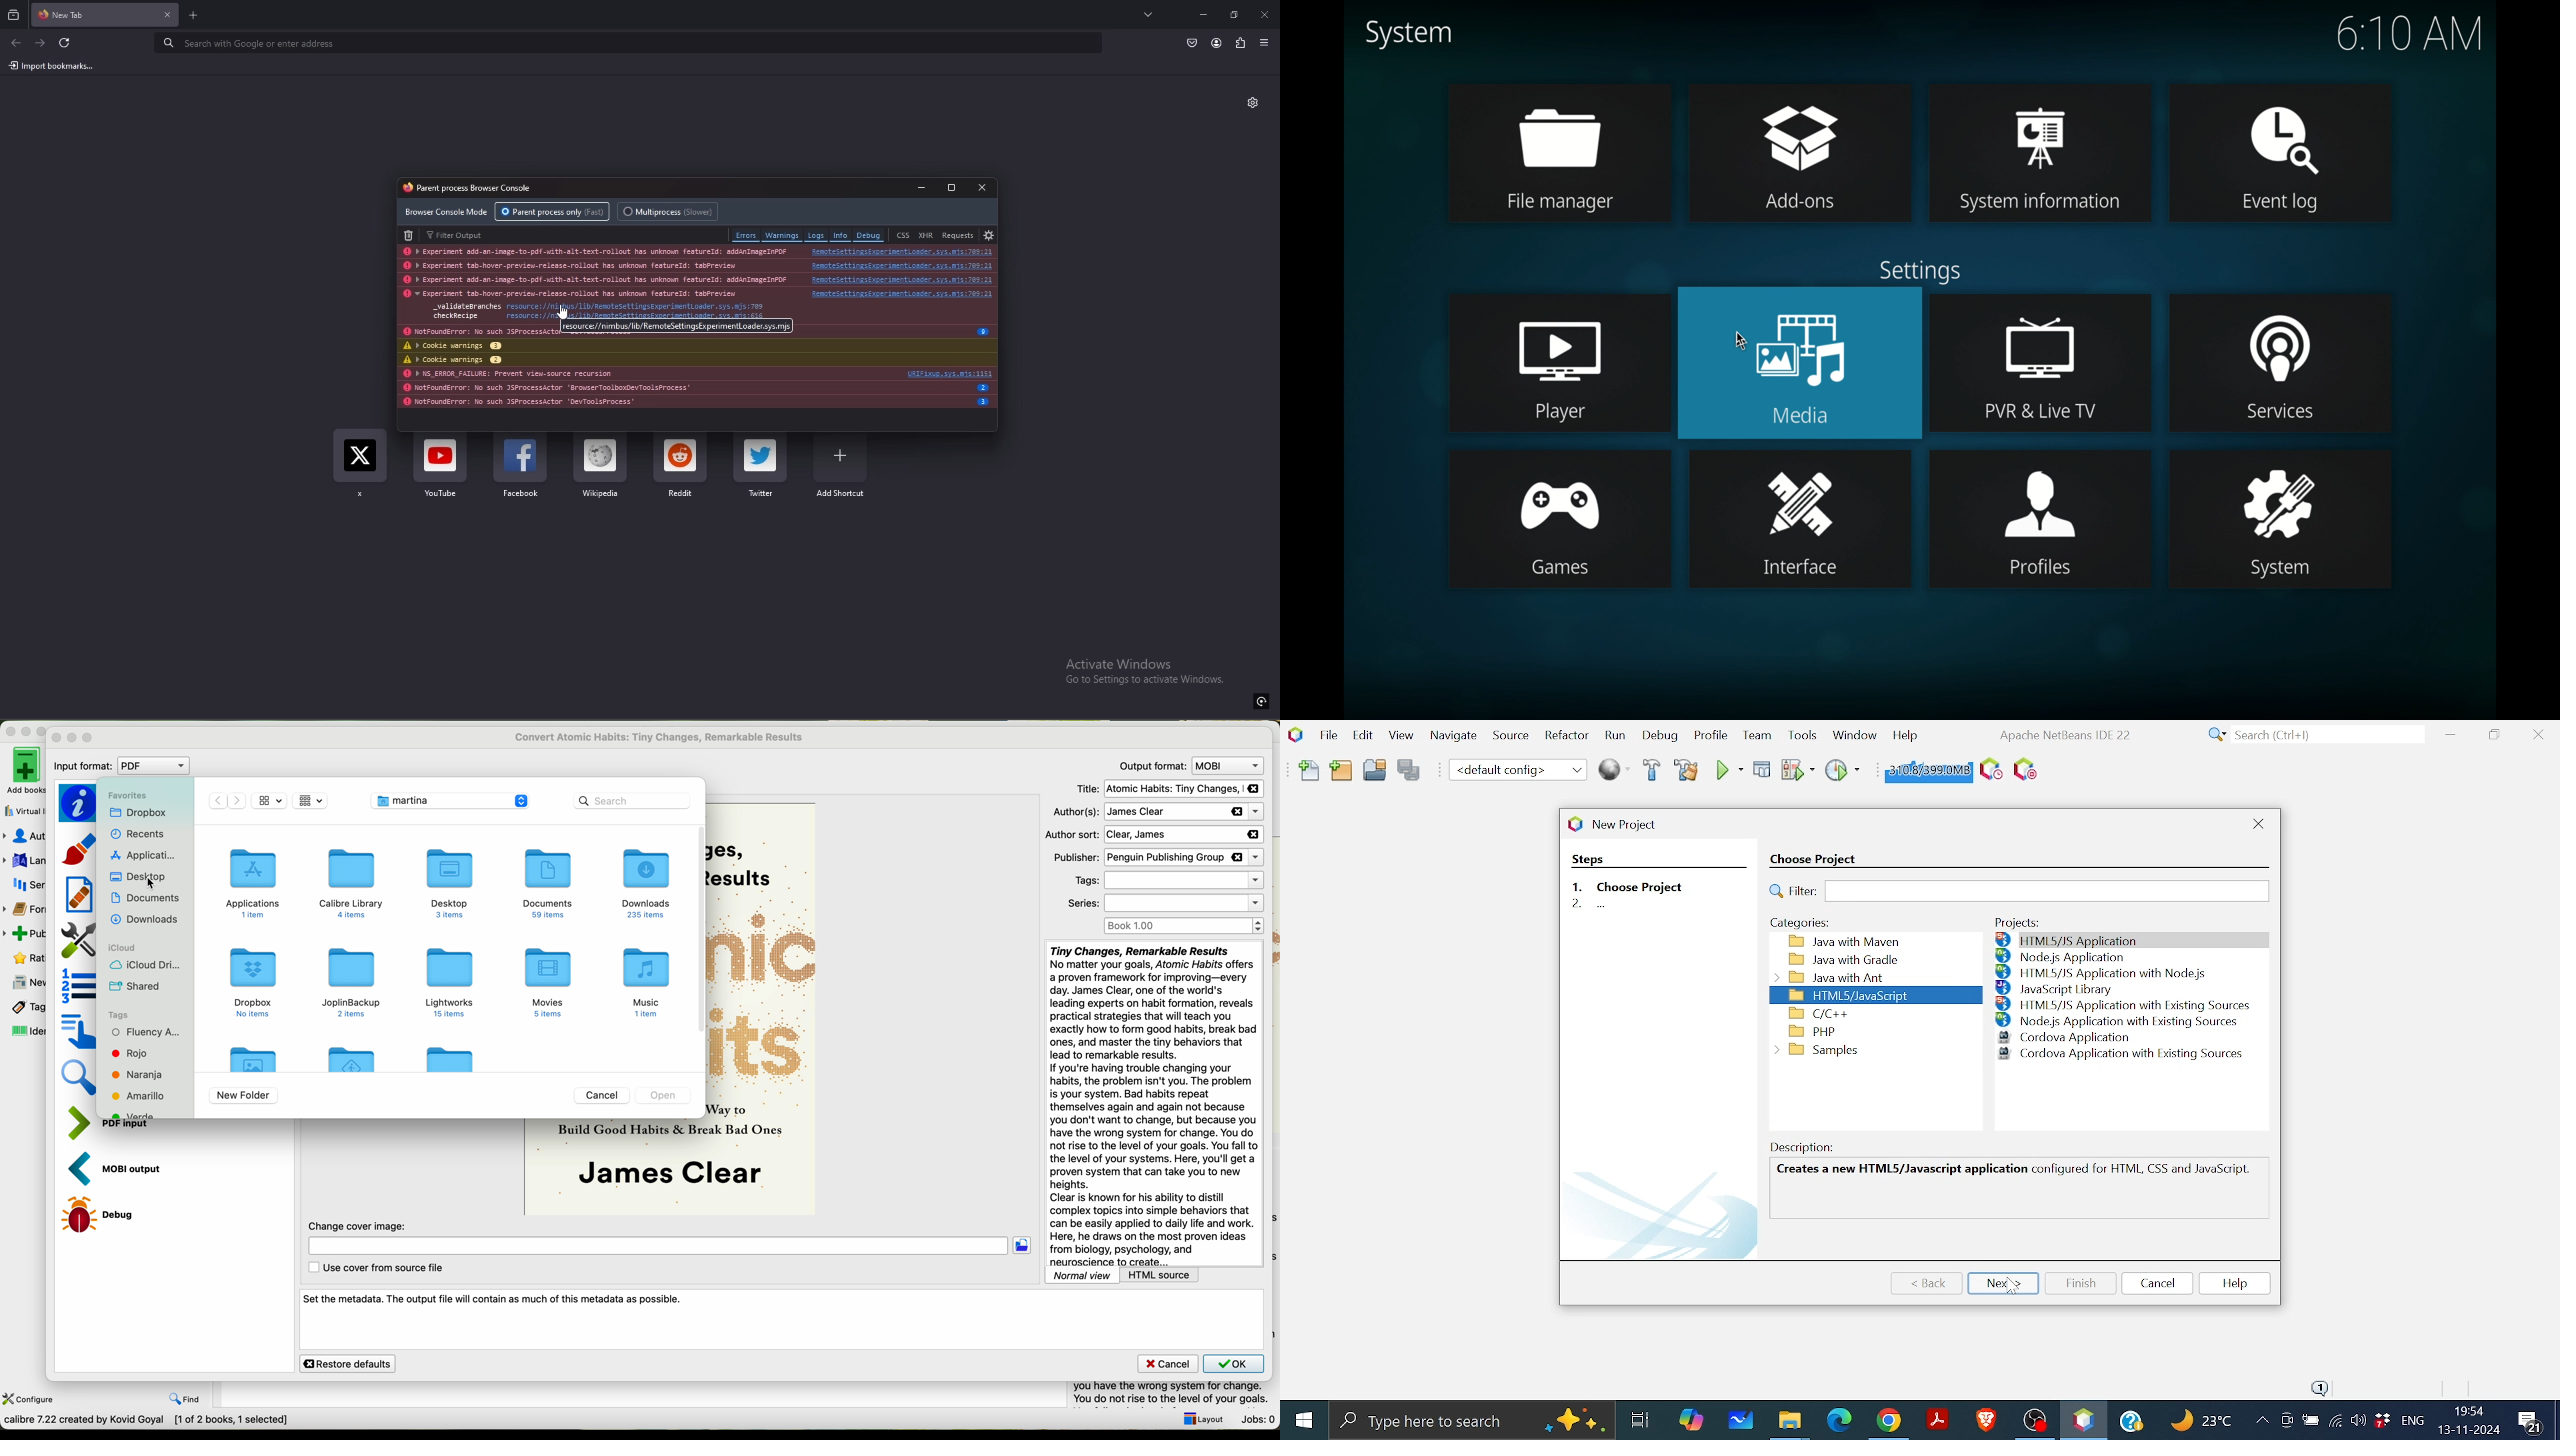  What do you see at coordinates (583, 293) in the screenshot?
I see `log` at bounding box center [583, 293].